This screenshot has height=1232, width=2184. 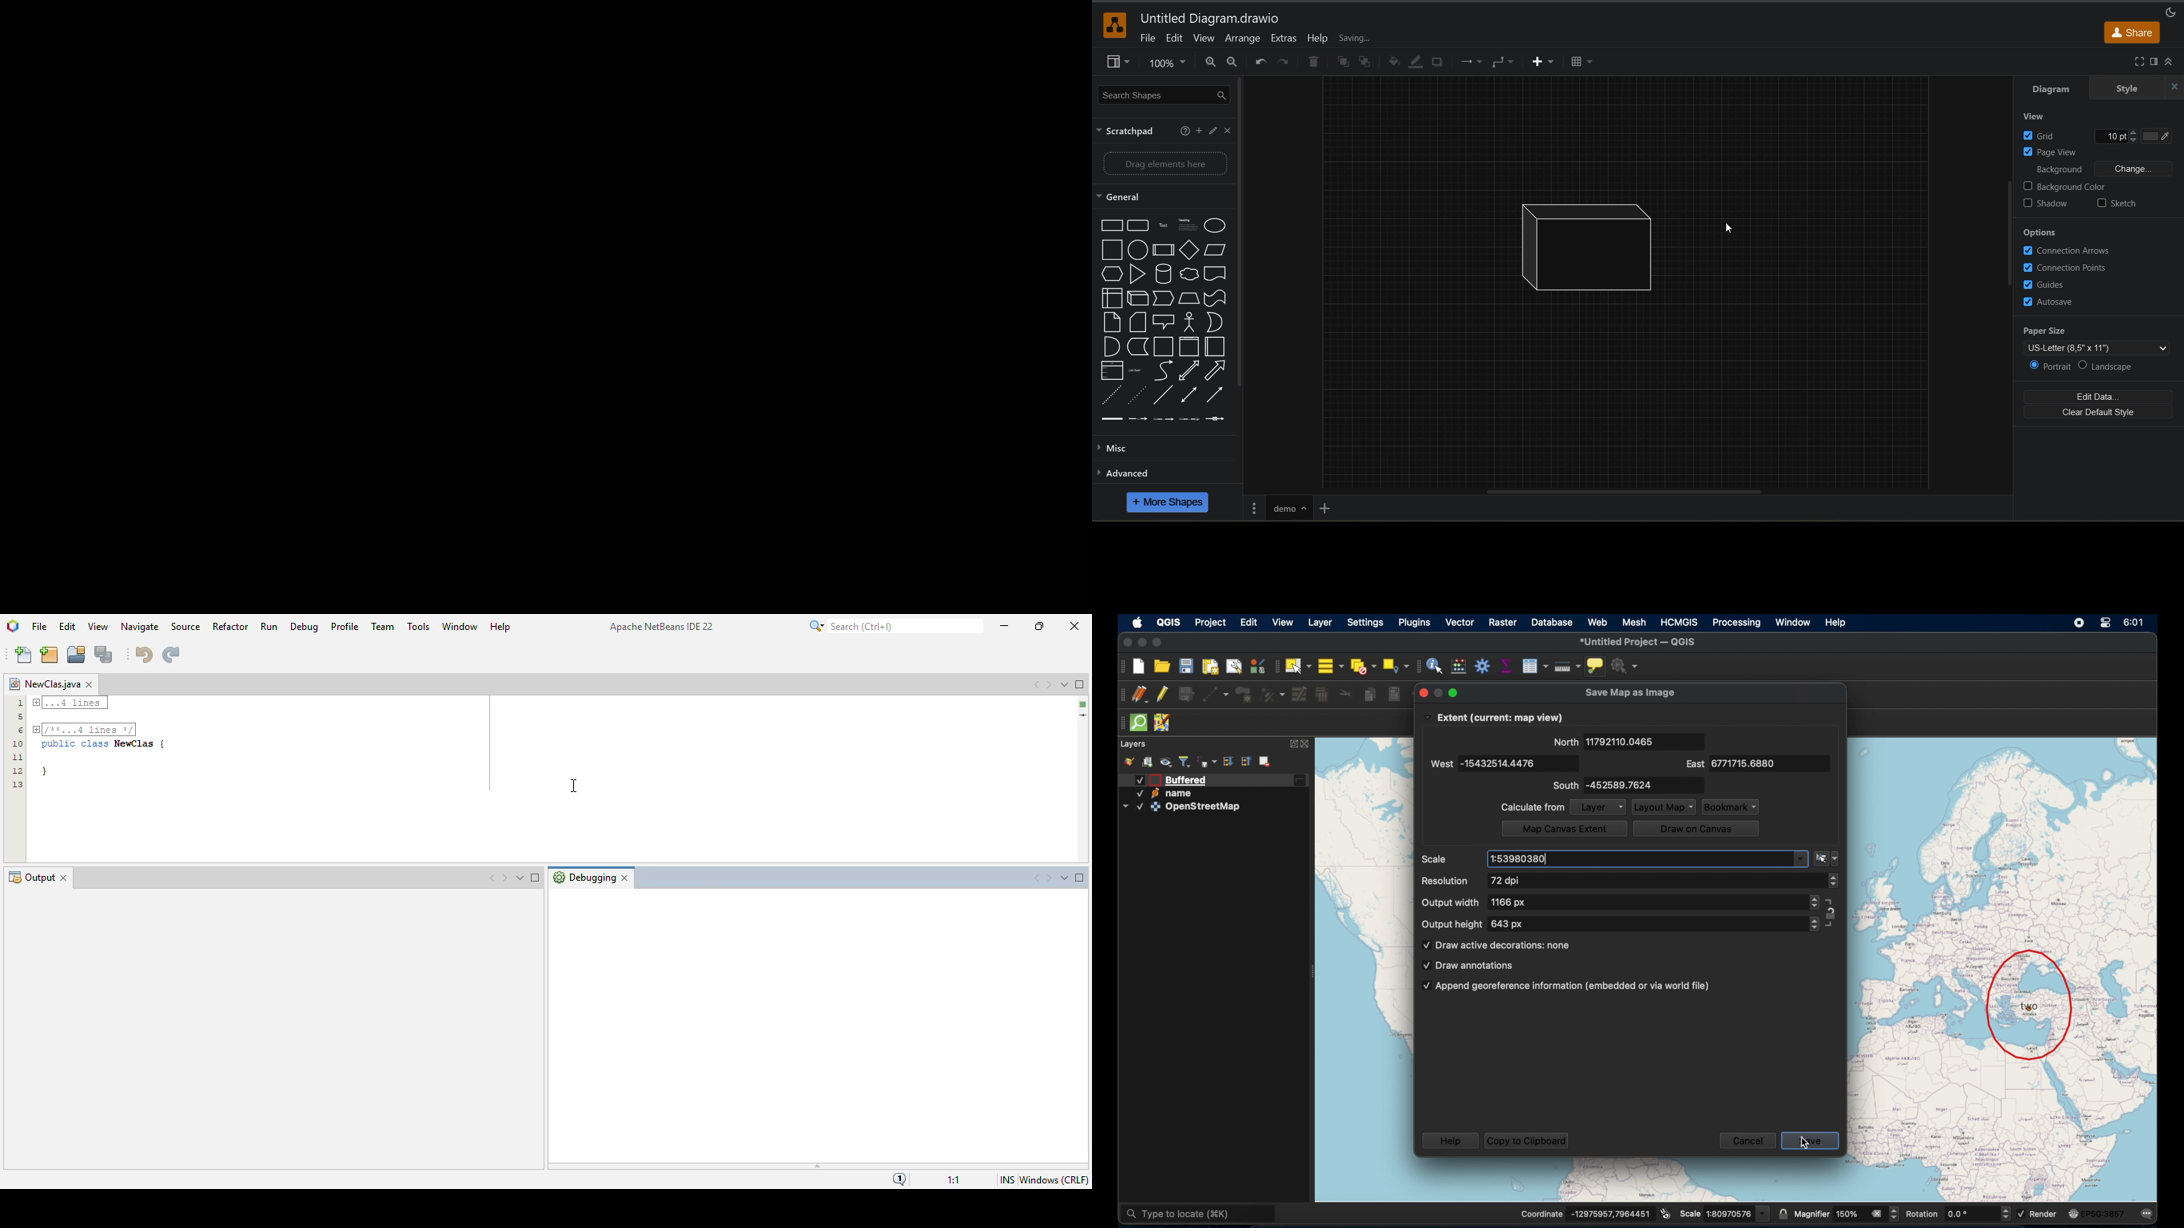 What do you see at coordinates (1119, 64) in the screenshot?
I see `view` at bounding box center [1119, 64].